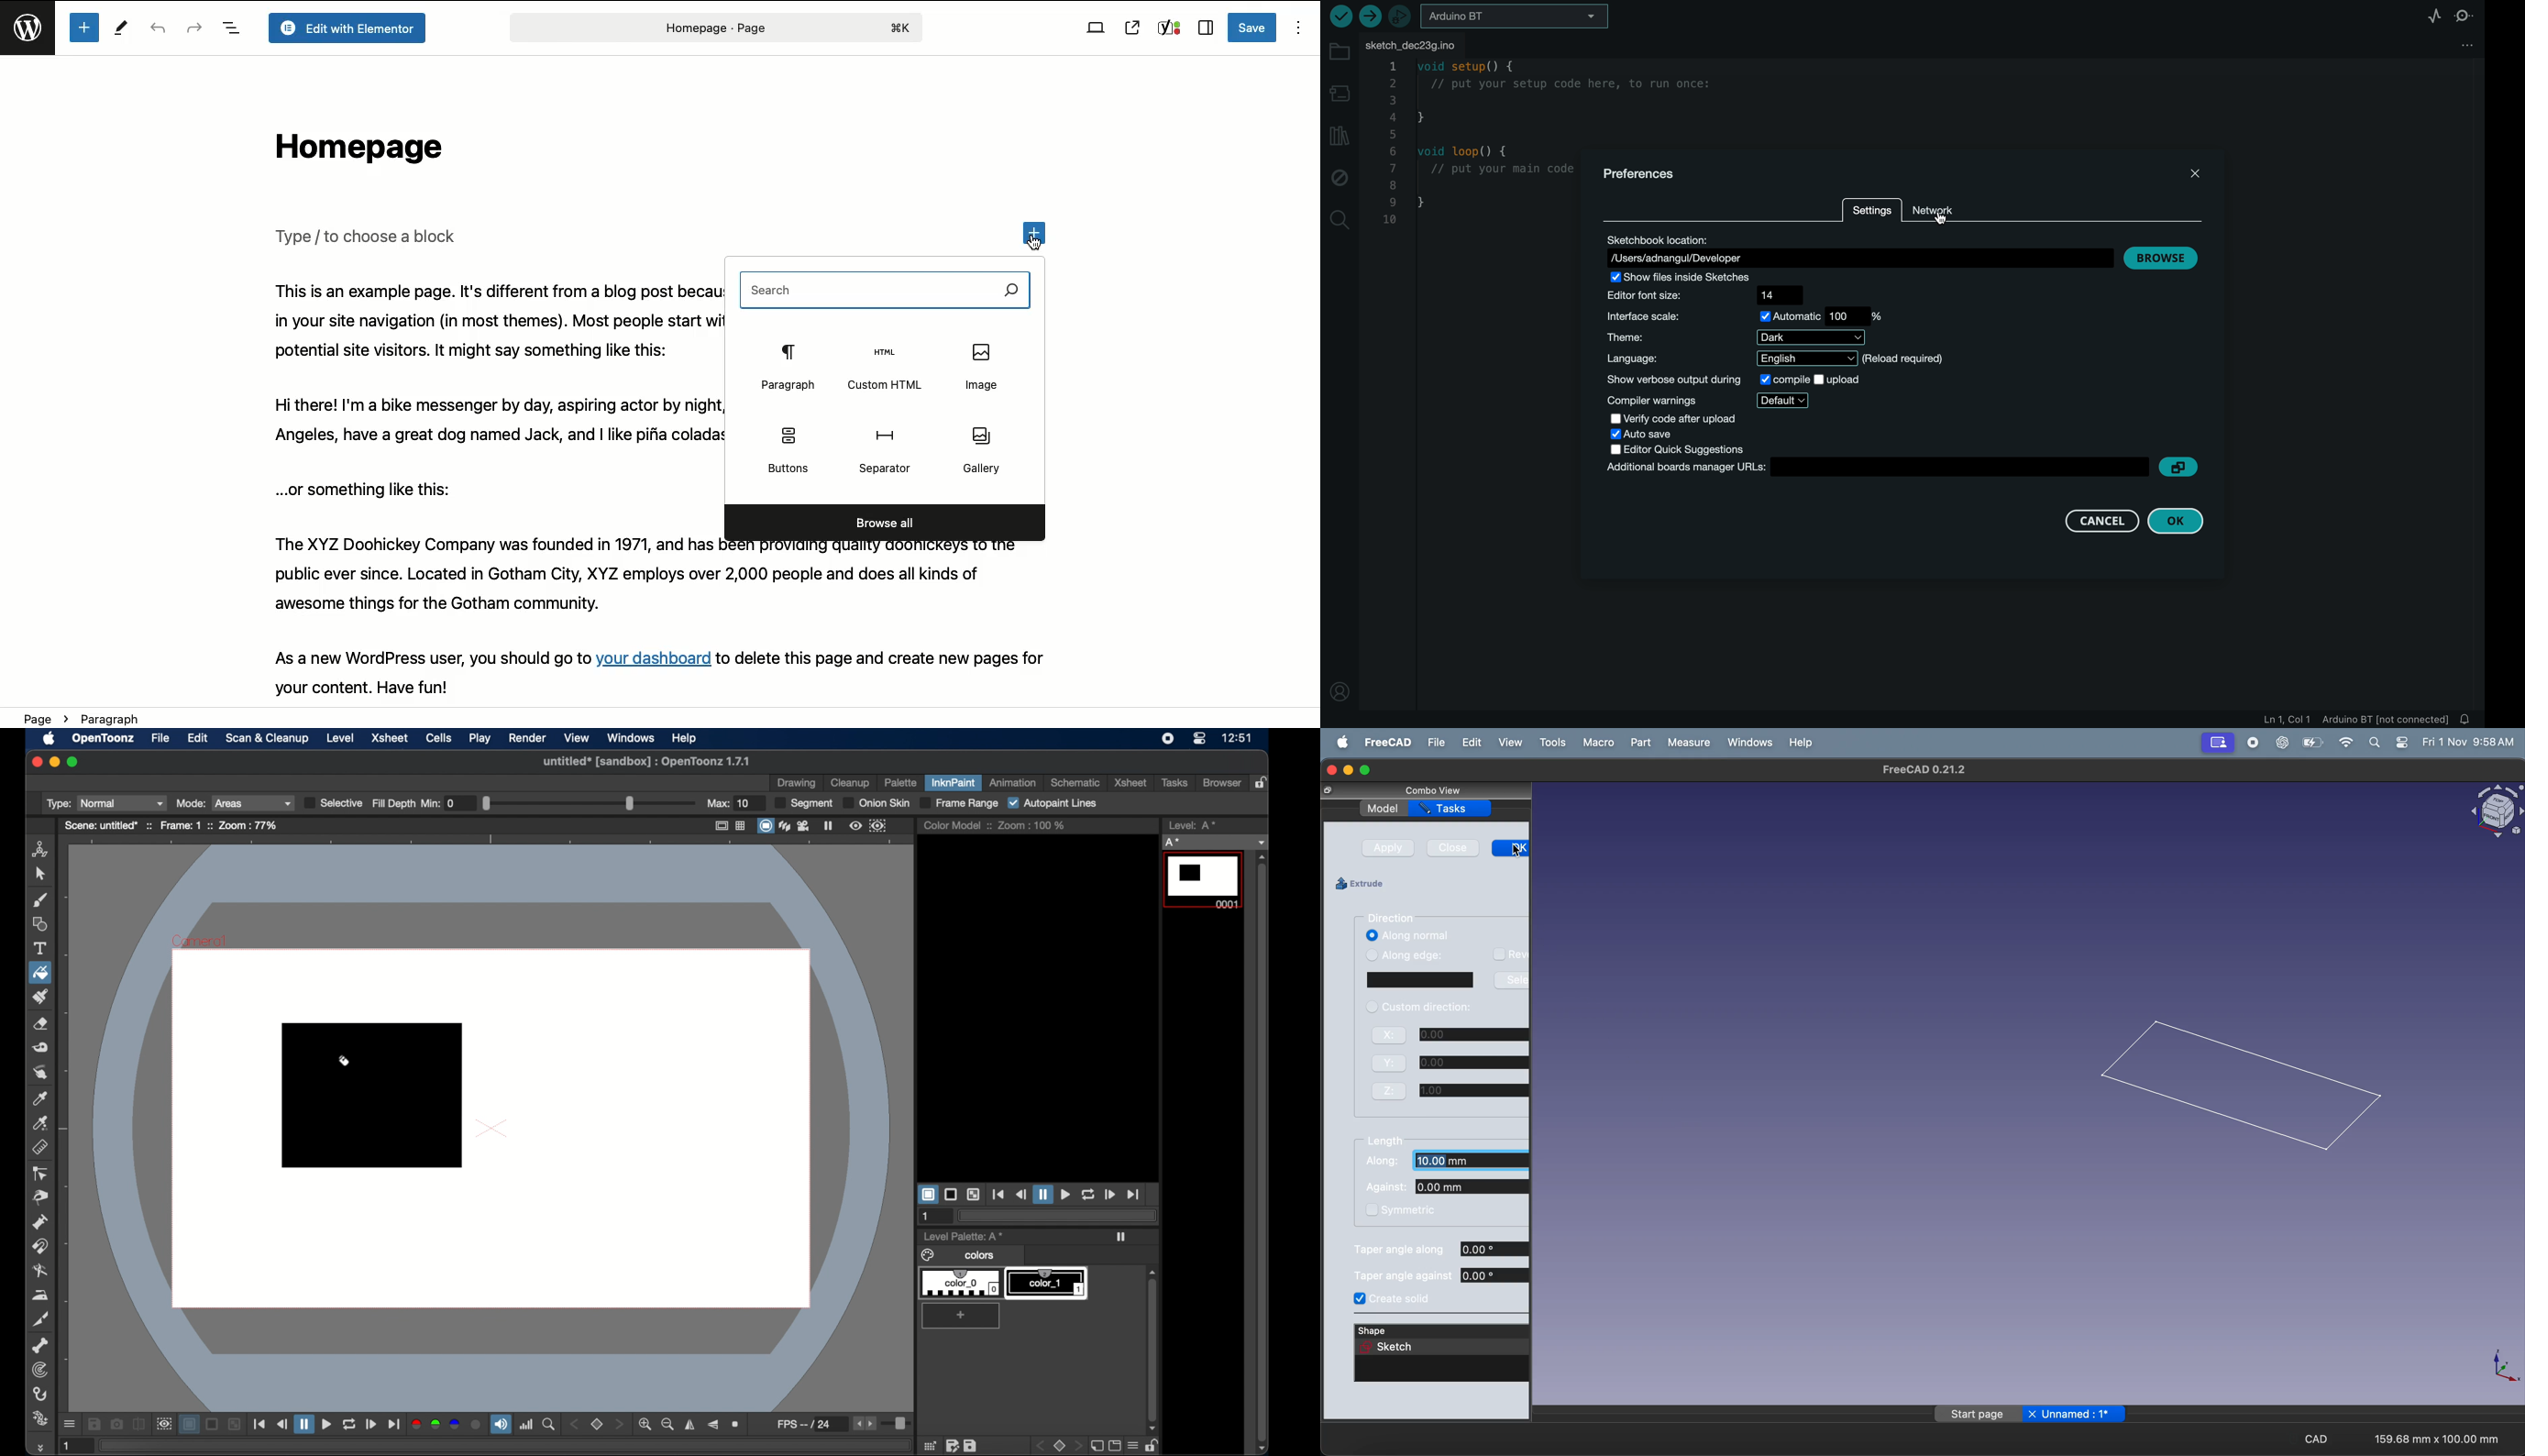 Image resolution: width=2548 pixels, height=1456 pixels. Describe the element at coordinates (1395, 1299) in the screenshot. I see `create soild` at that location.